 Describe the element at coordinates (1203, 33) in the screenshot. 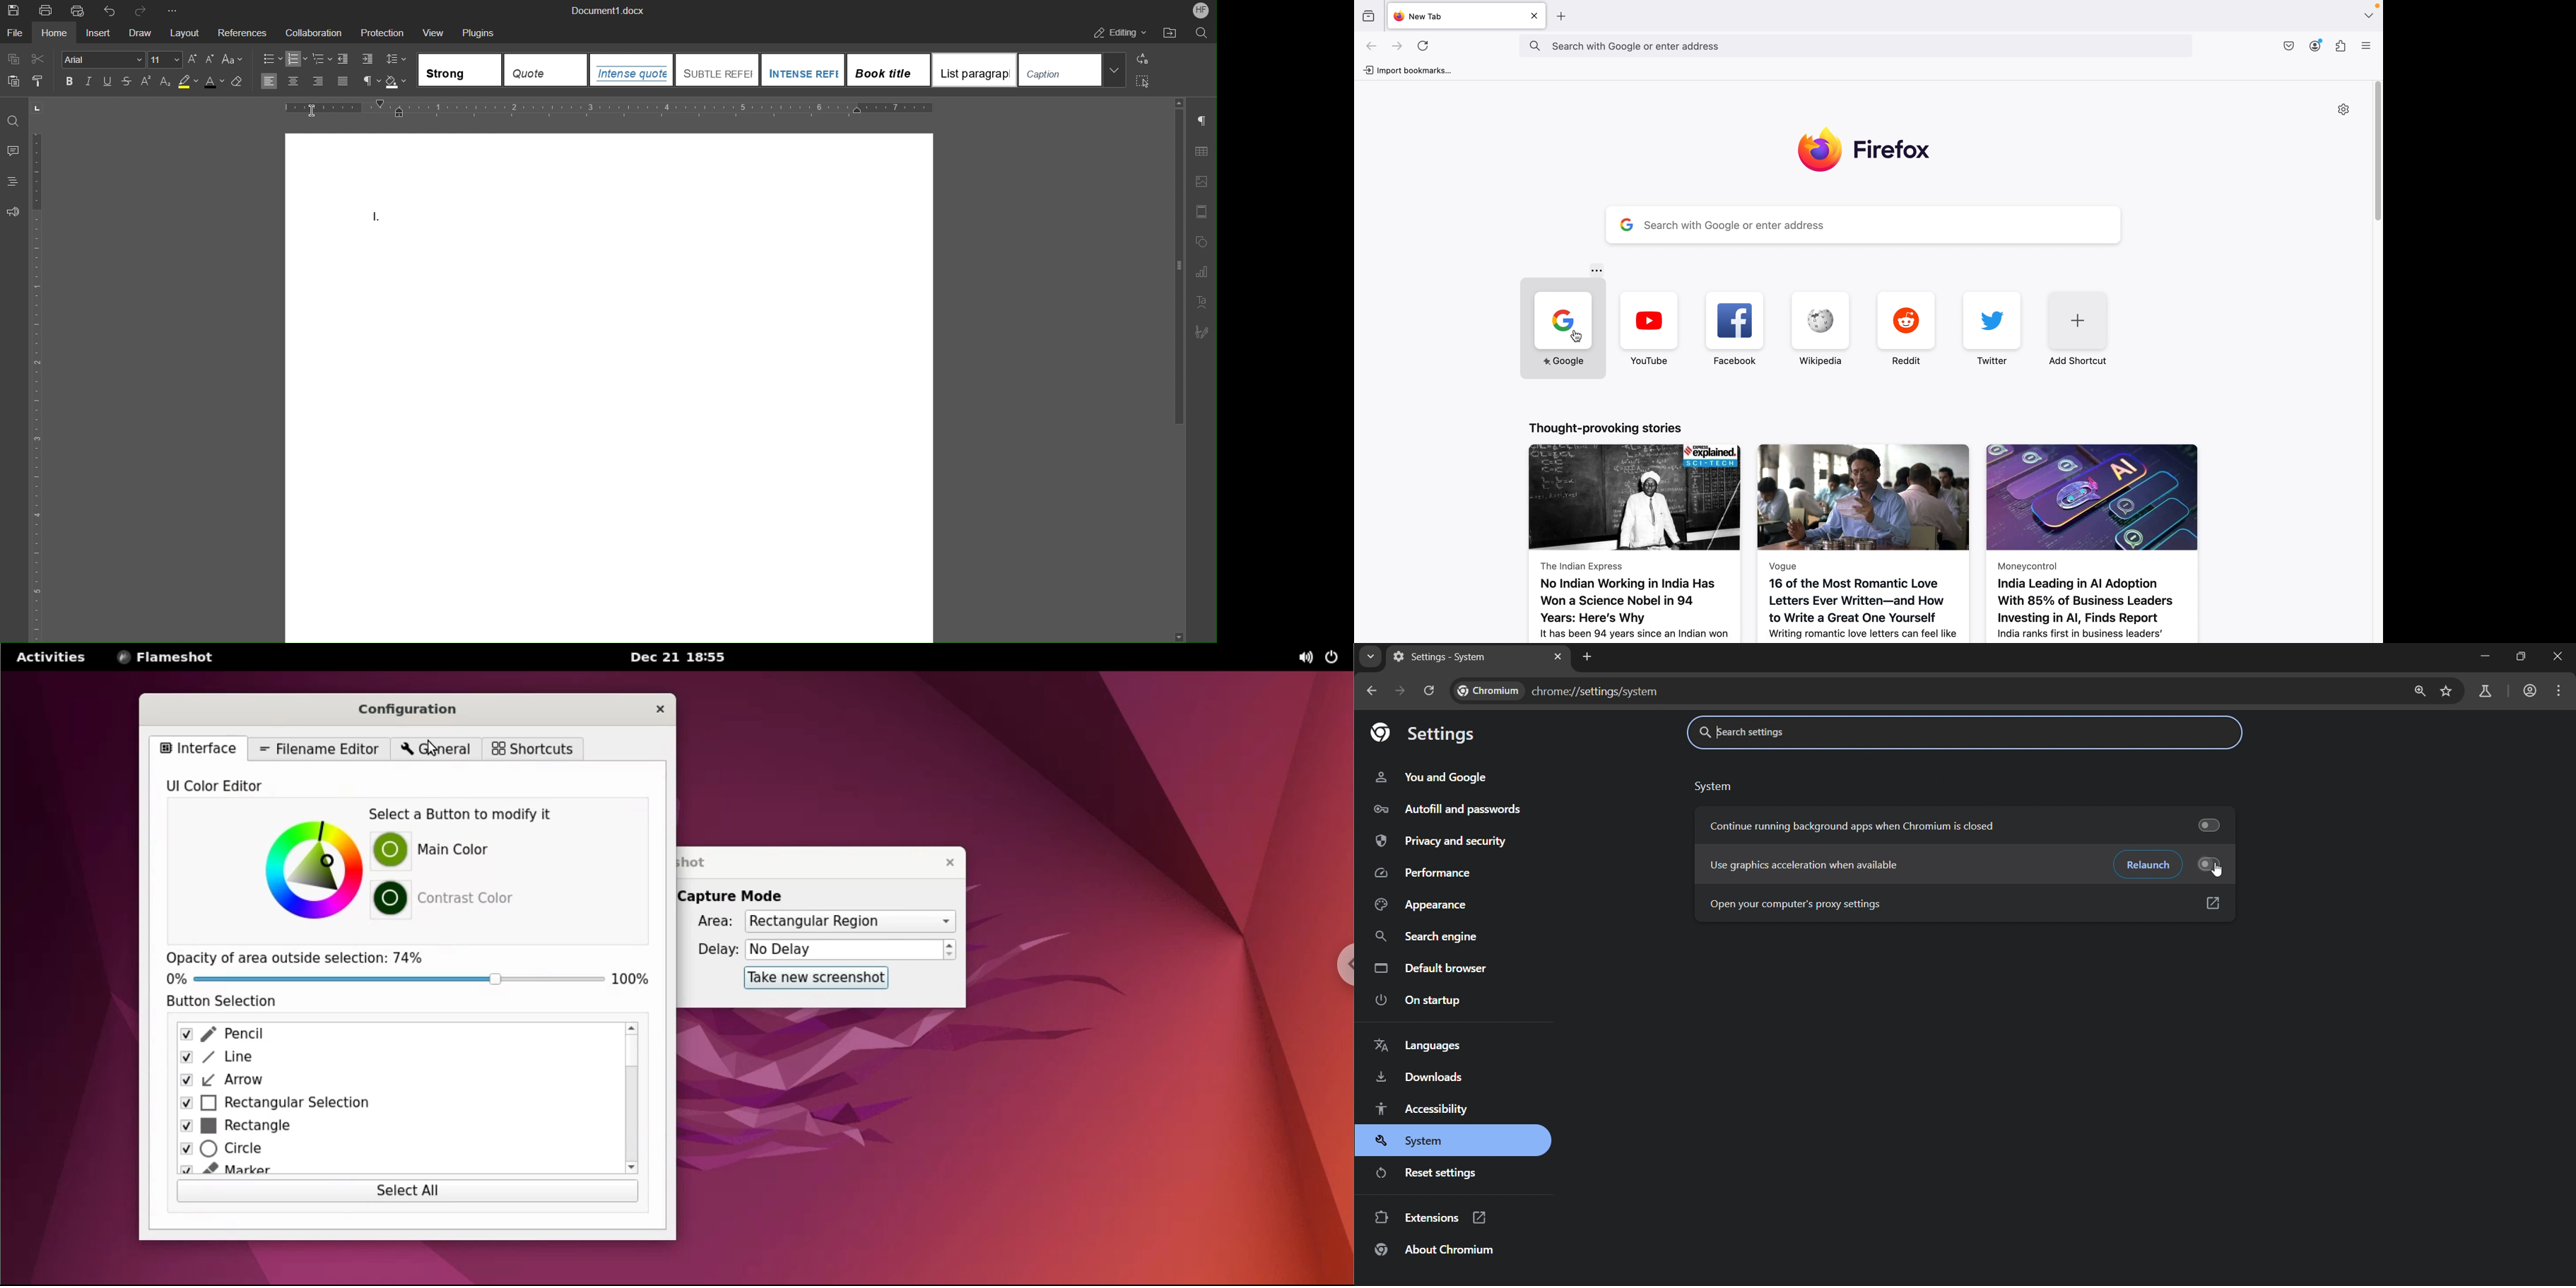

I see `Search` at that location.